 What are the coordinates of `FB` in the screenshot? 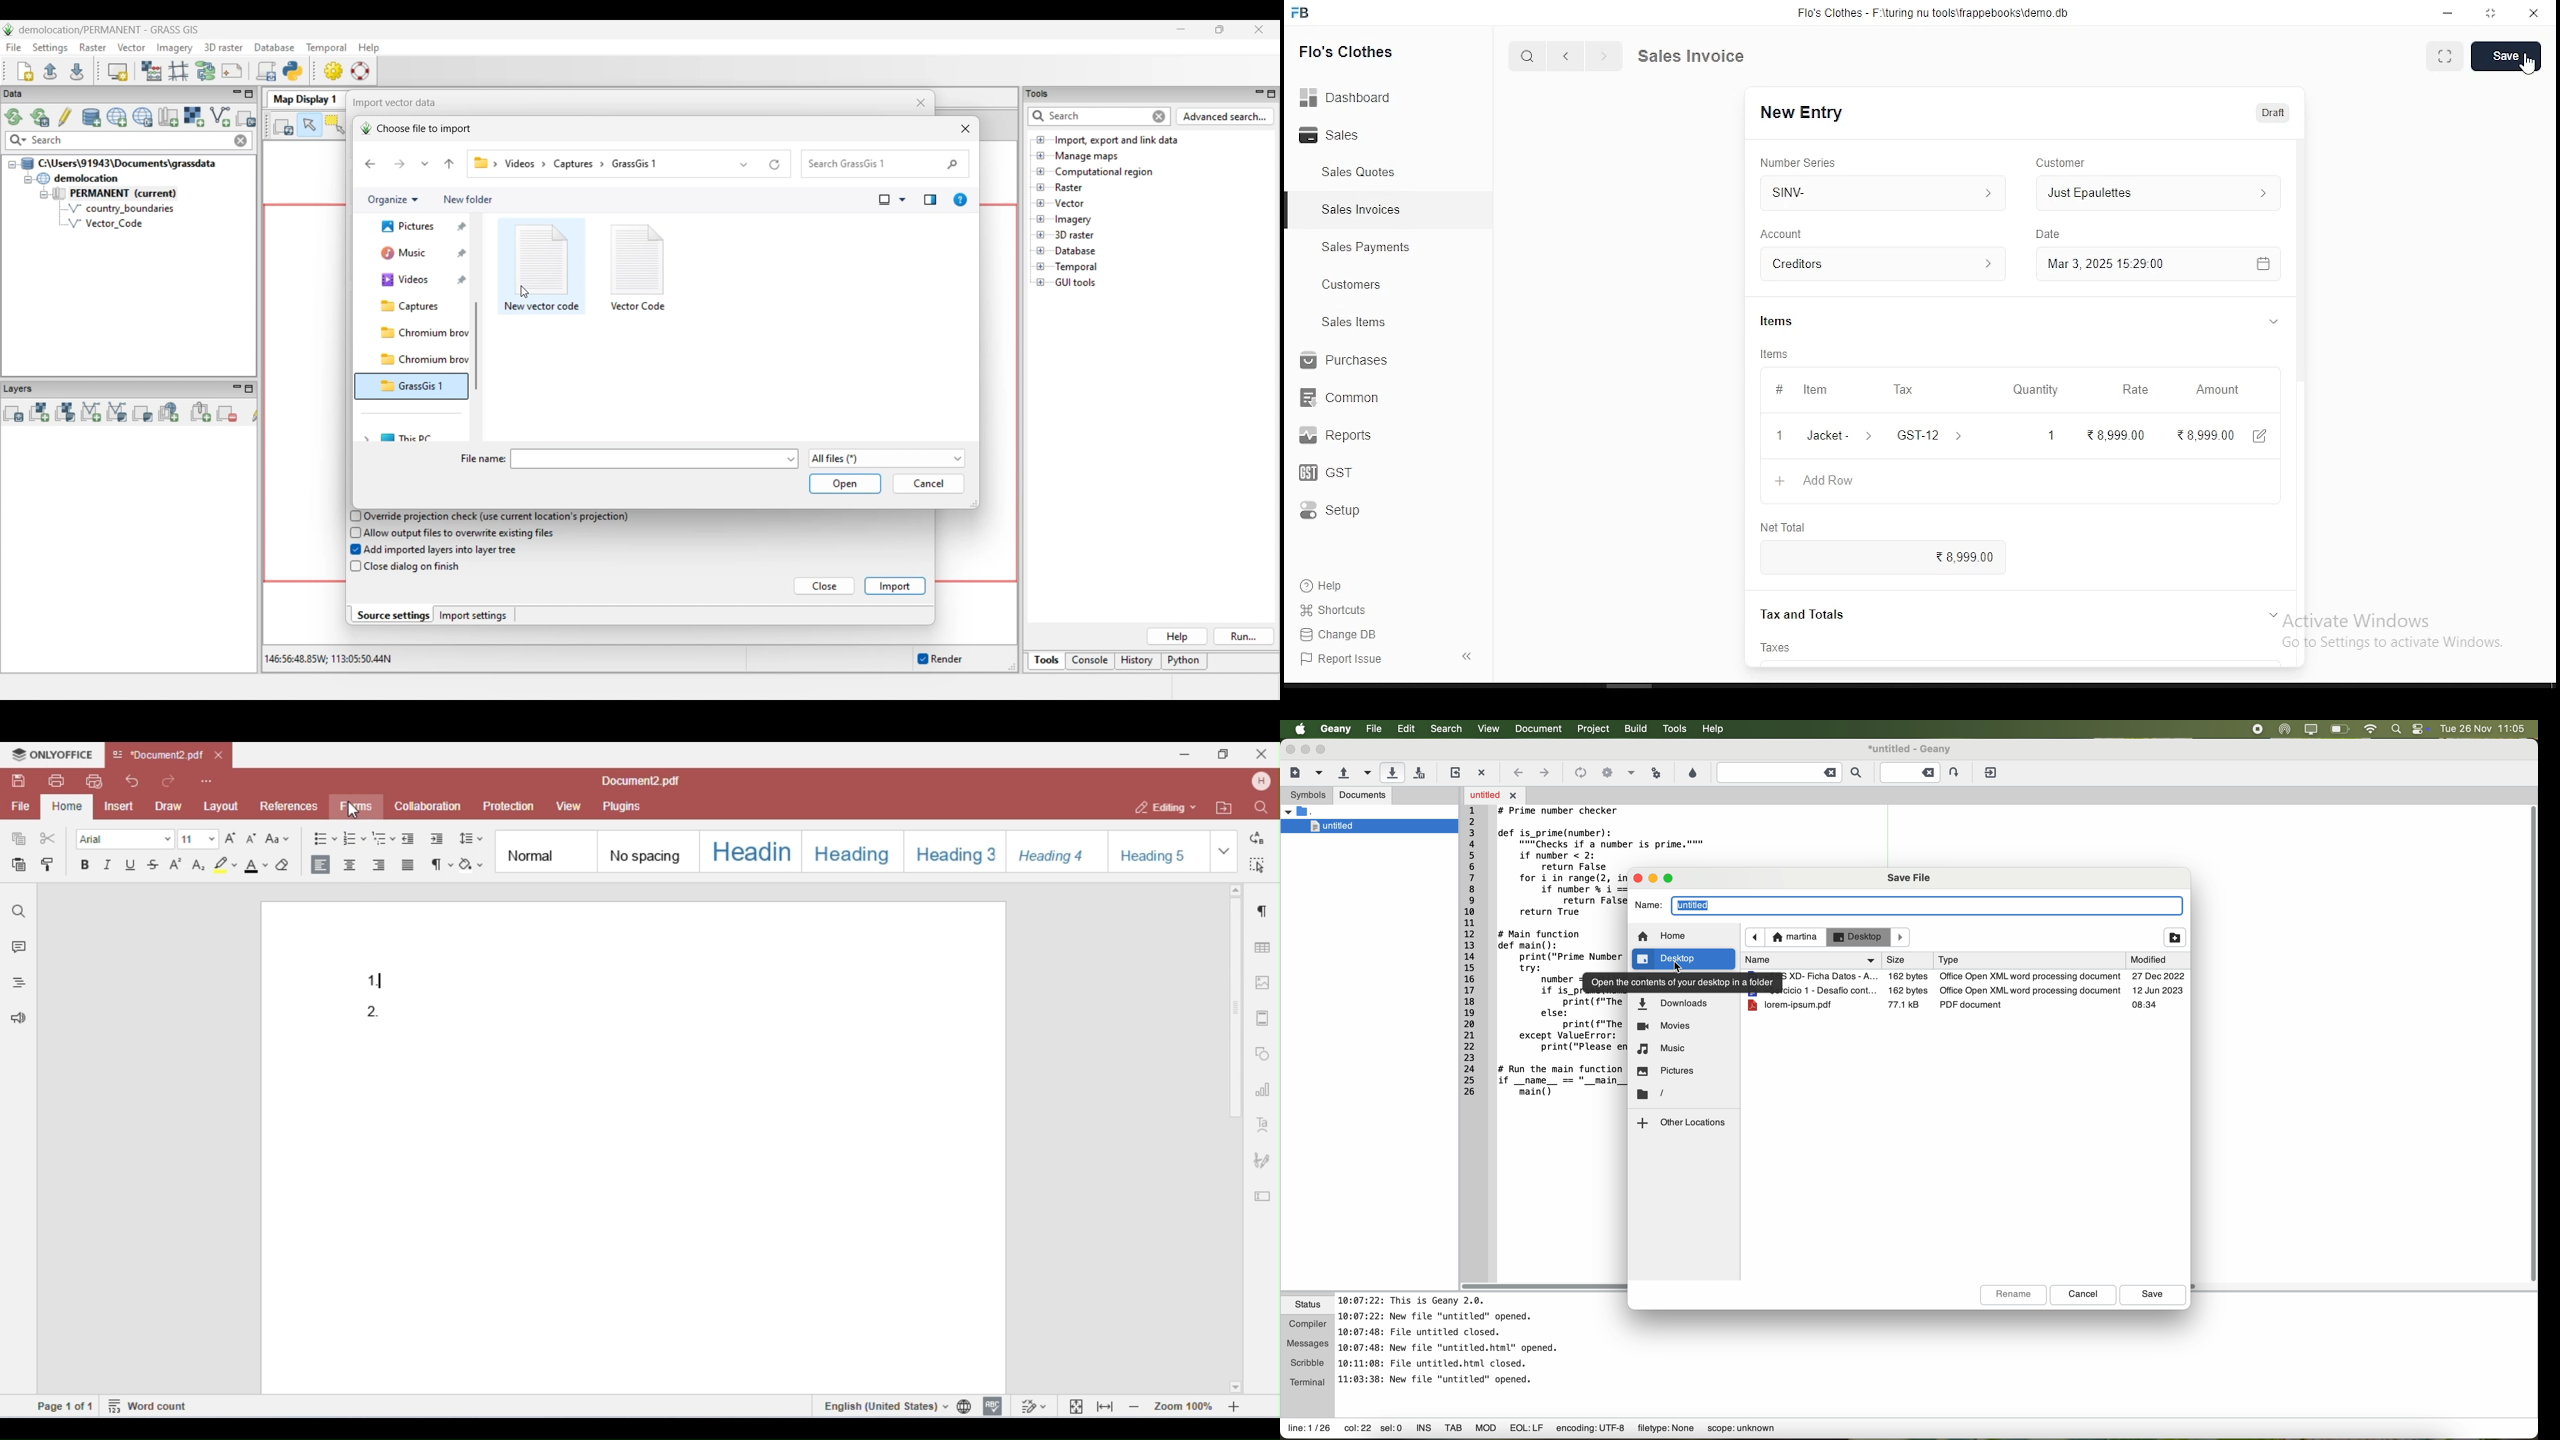 It's located at (1315, 12).